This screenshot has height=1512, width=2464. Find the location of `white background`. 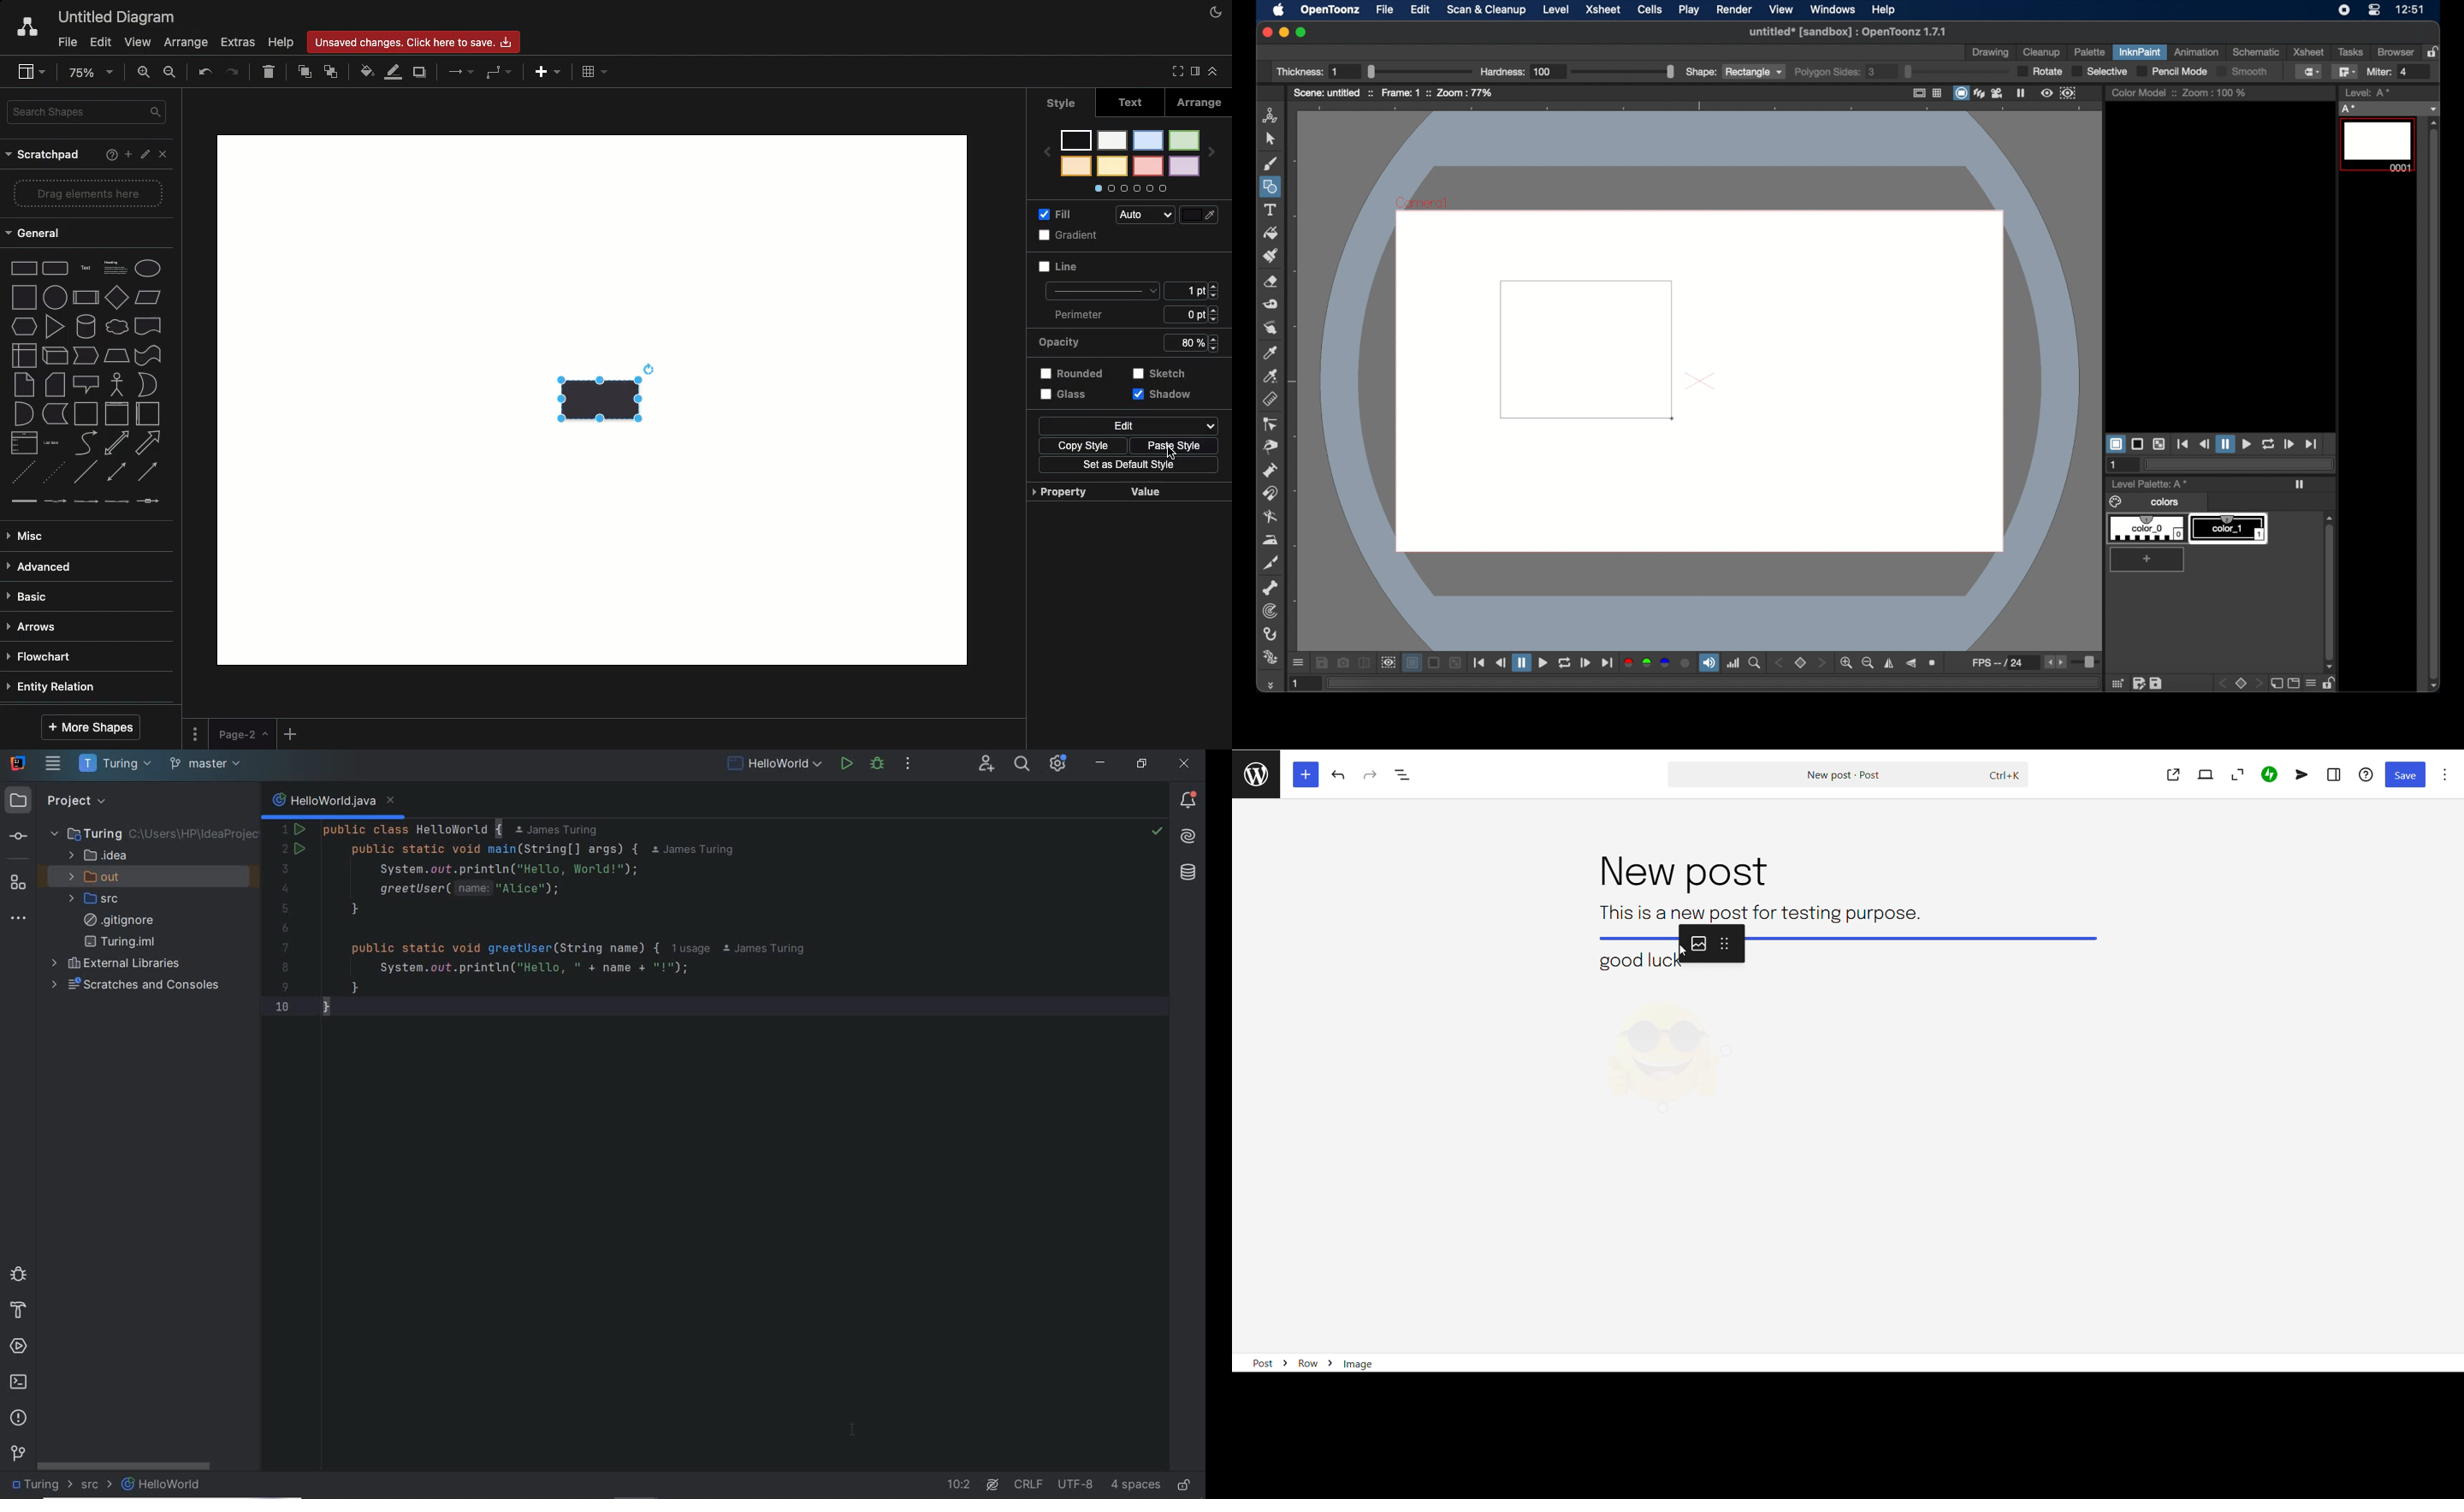

white background is located at coordinates (2115, 444).